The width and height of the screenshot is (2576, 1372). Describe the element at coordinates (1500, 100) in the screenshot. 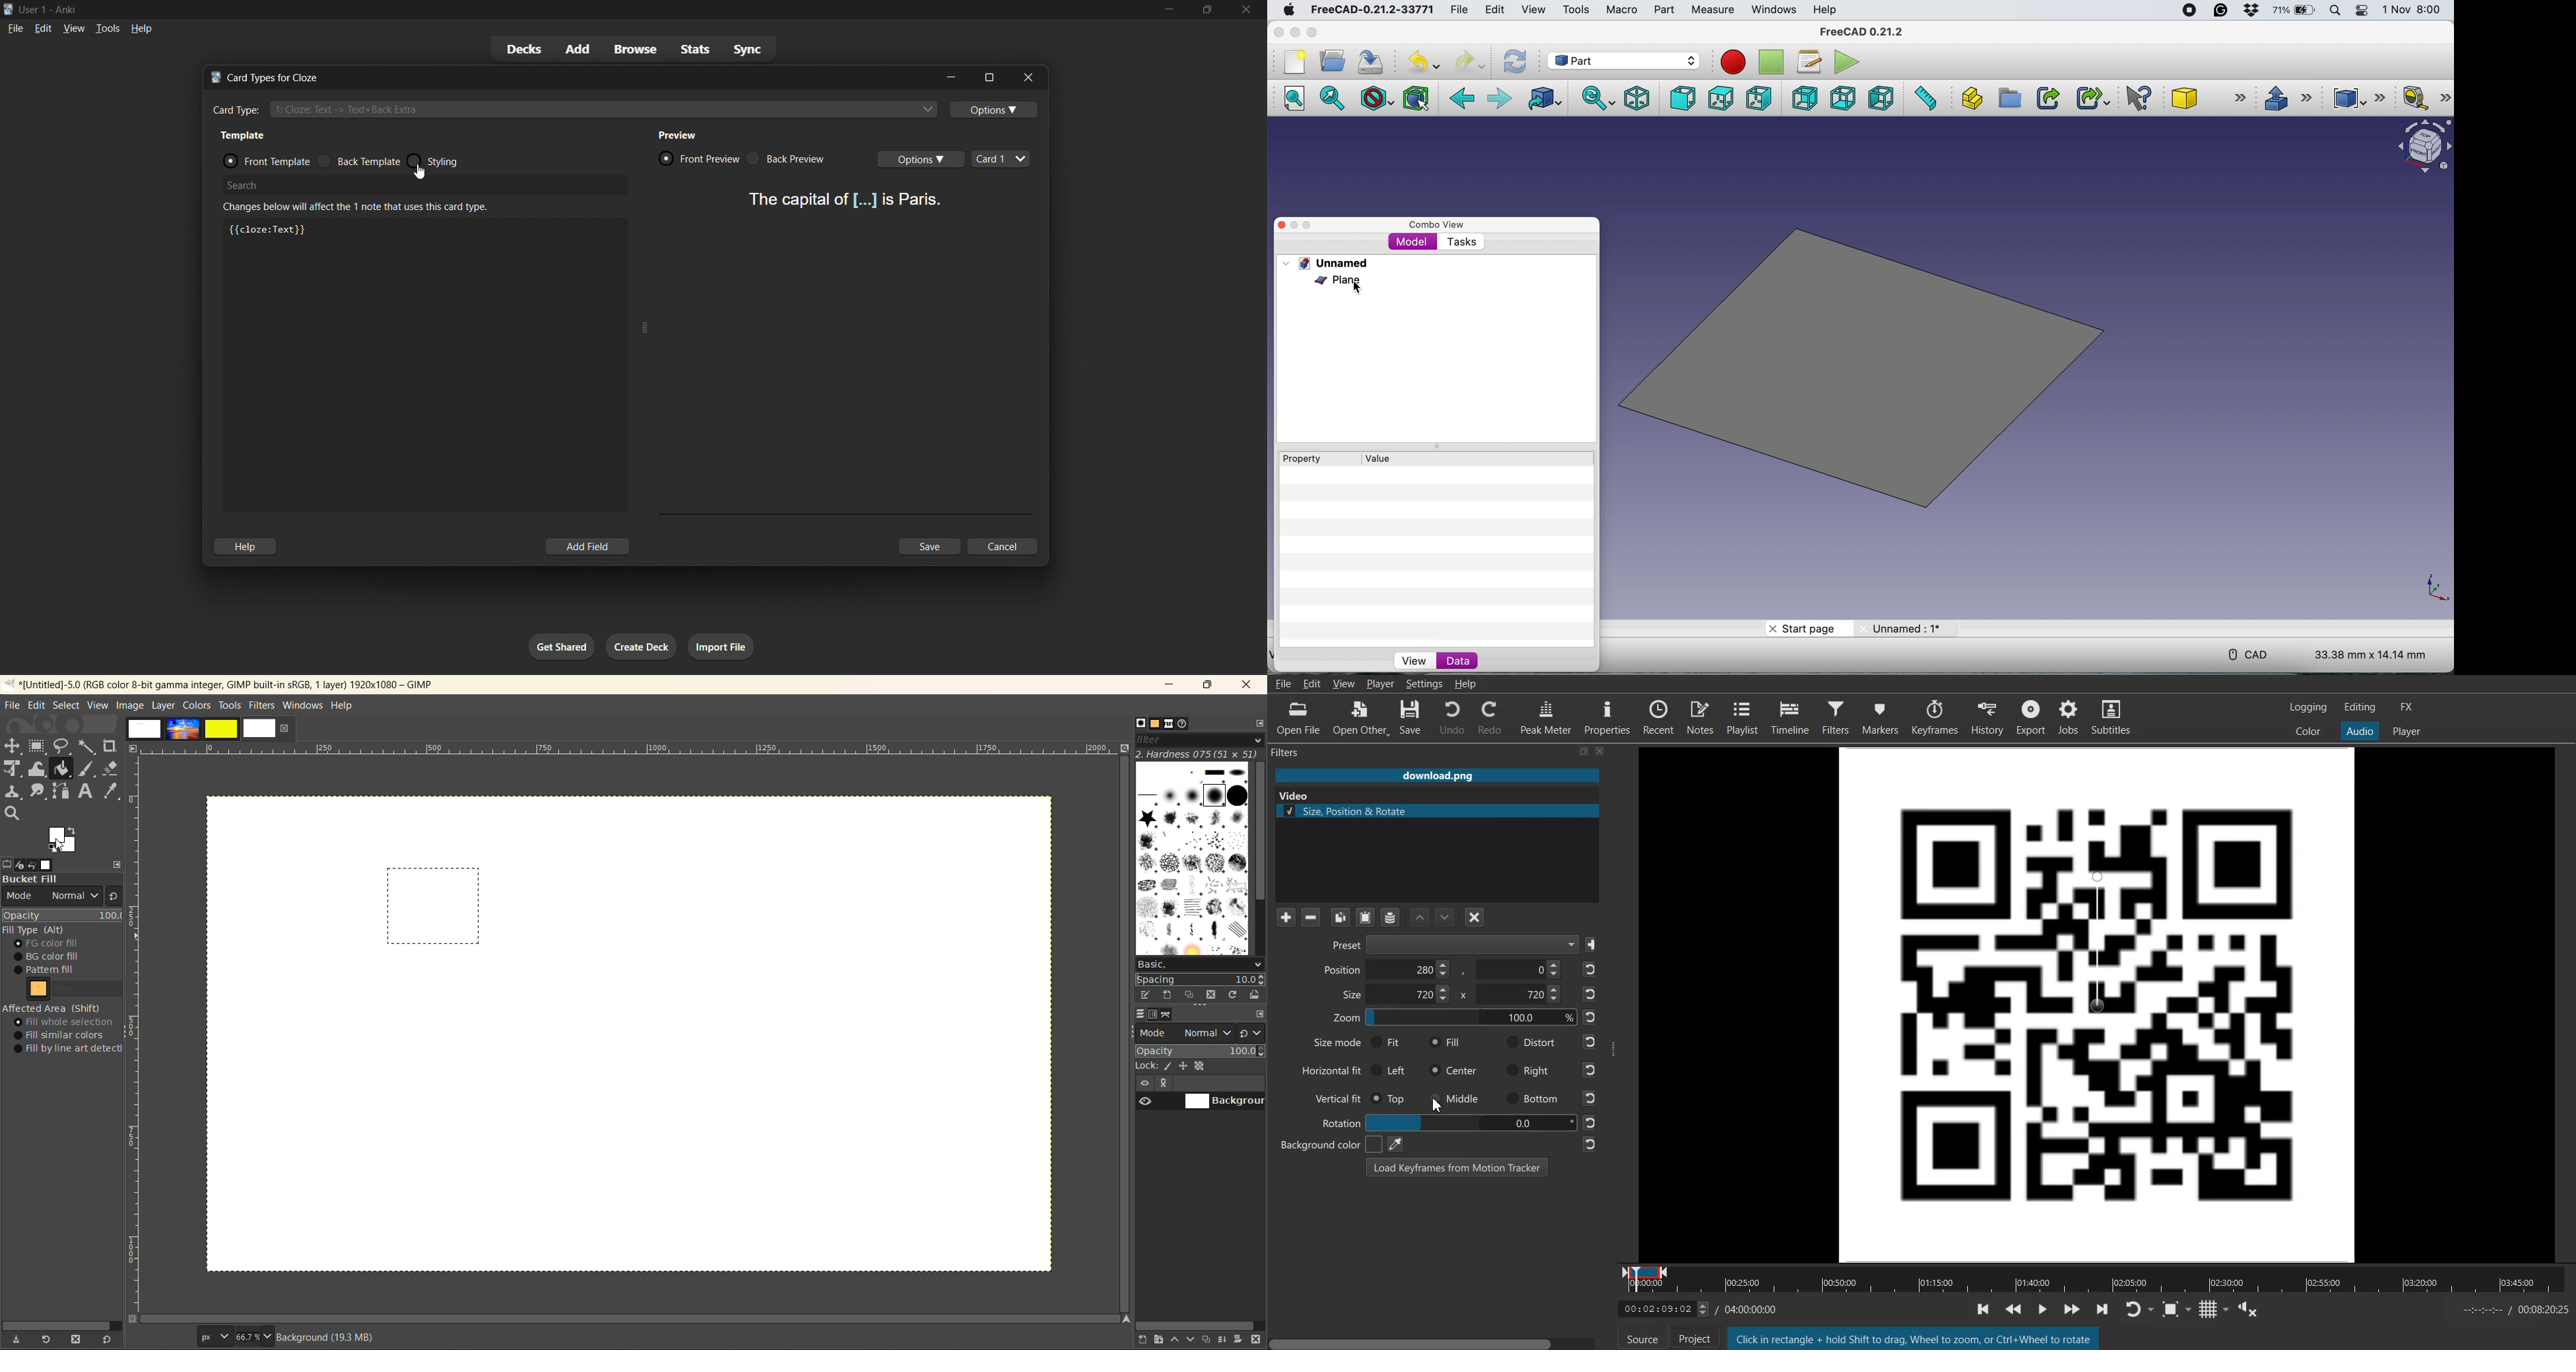

I see `foward` at that location.